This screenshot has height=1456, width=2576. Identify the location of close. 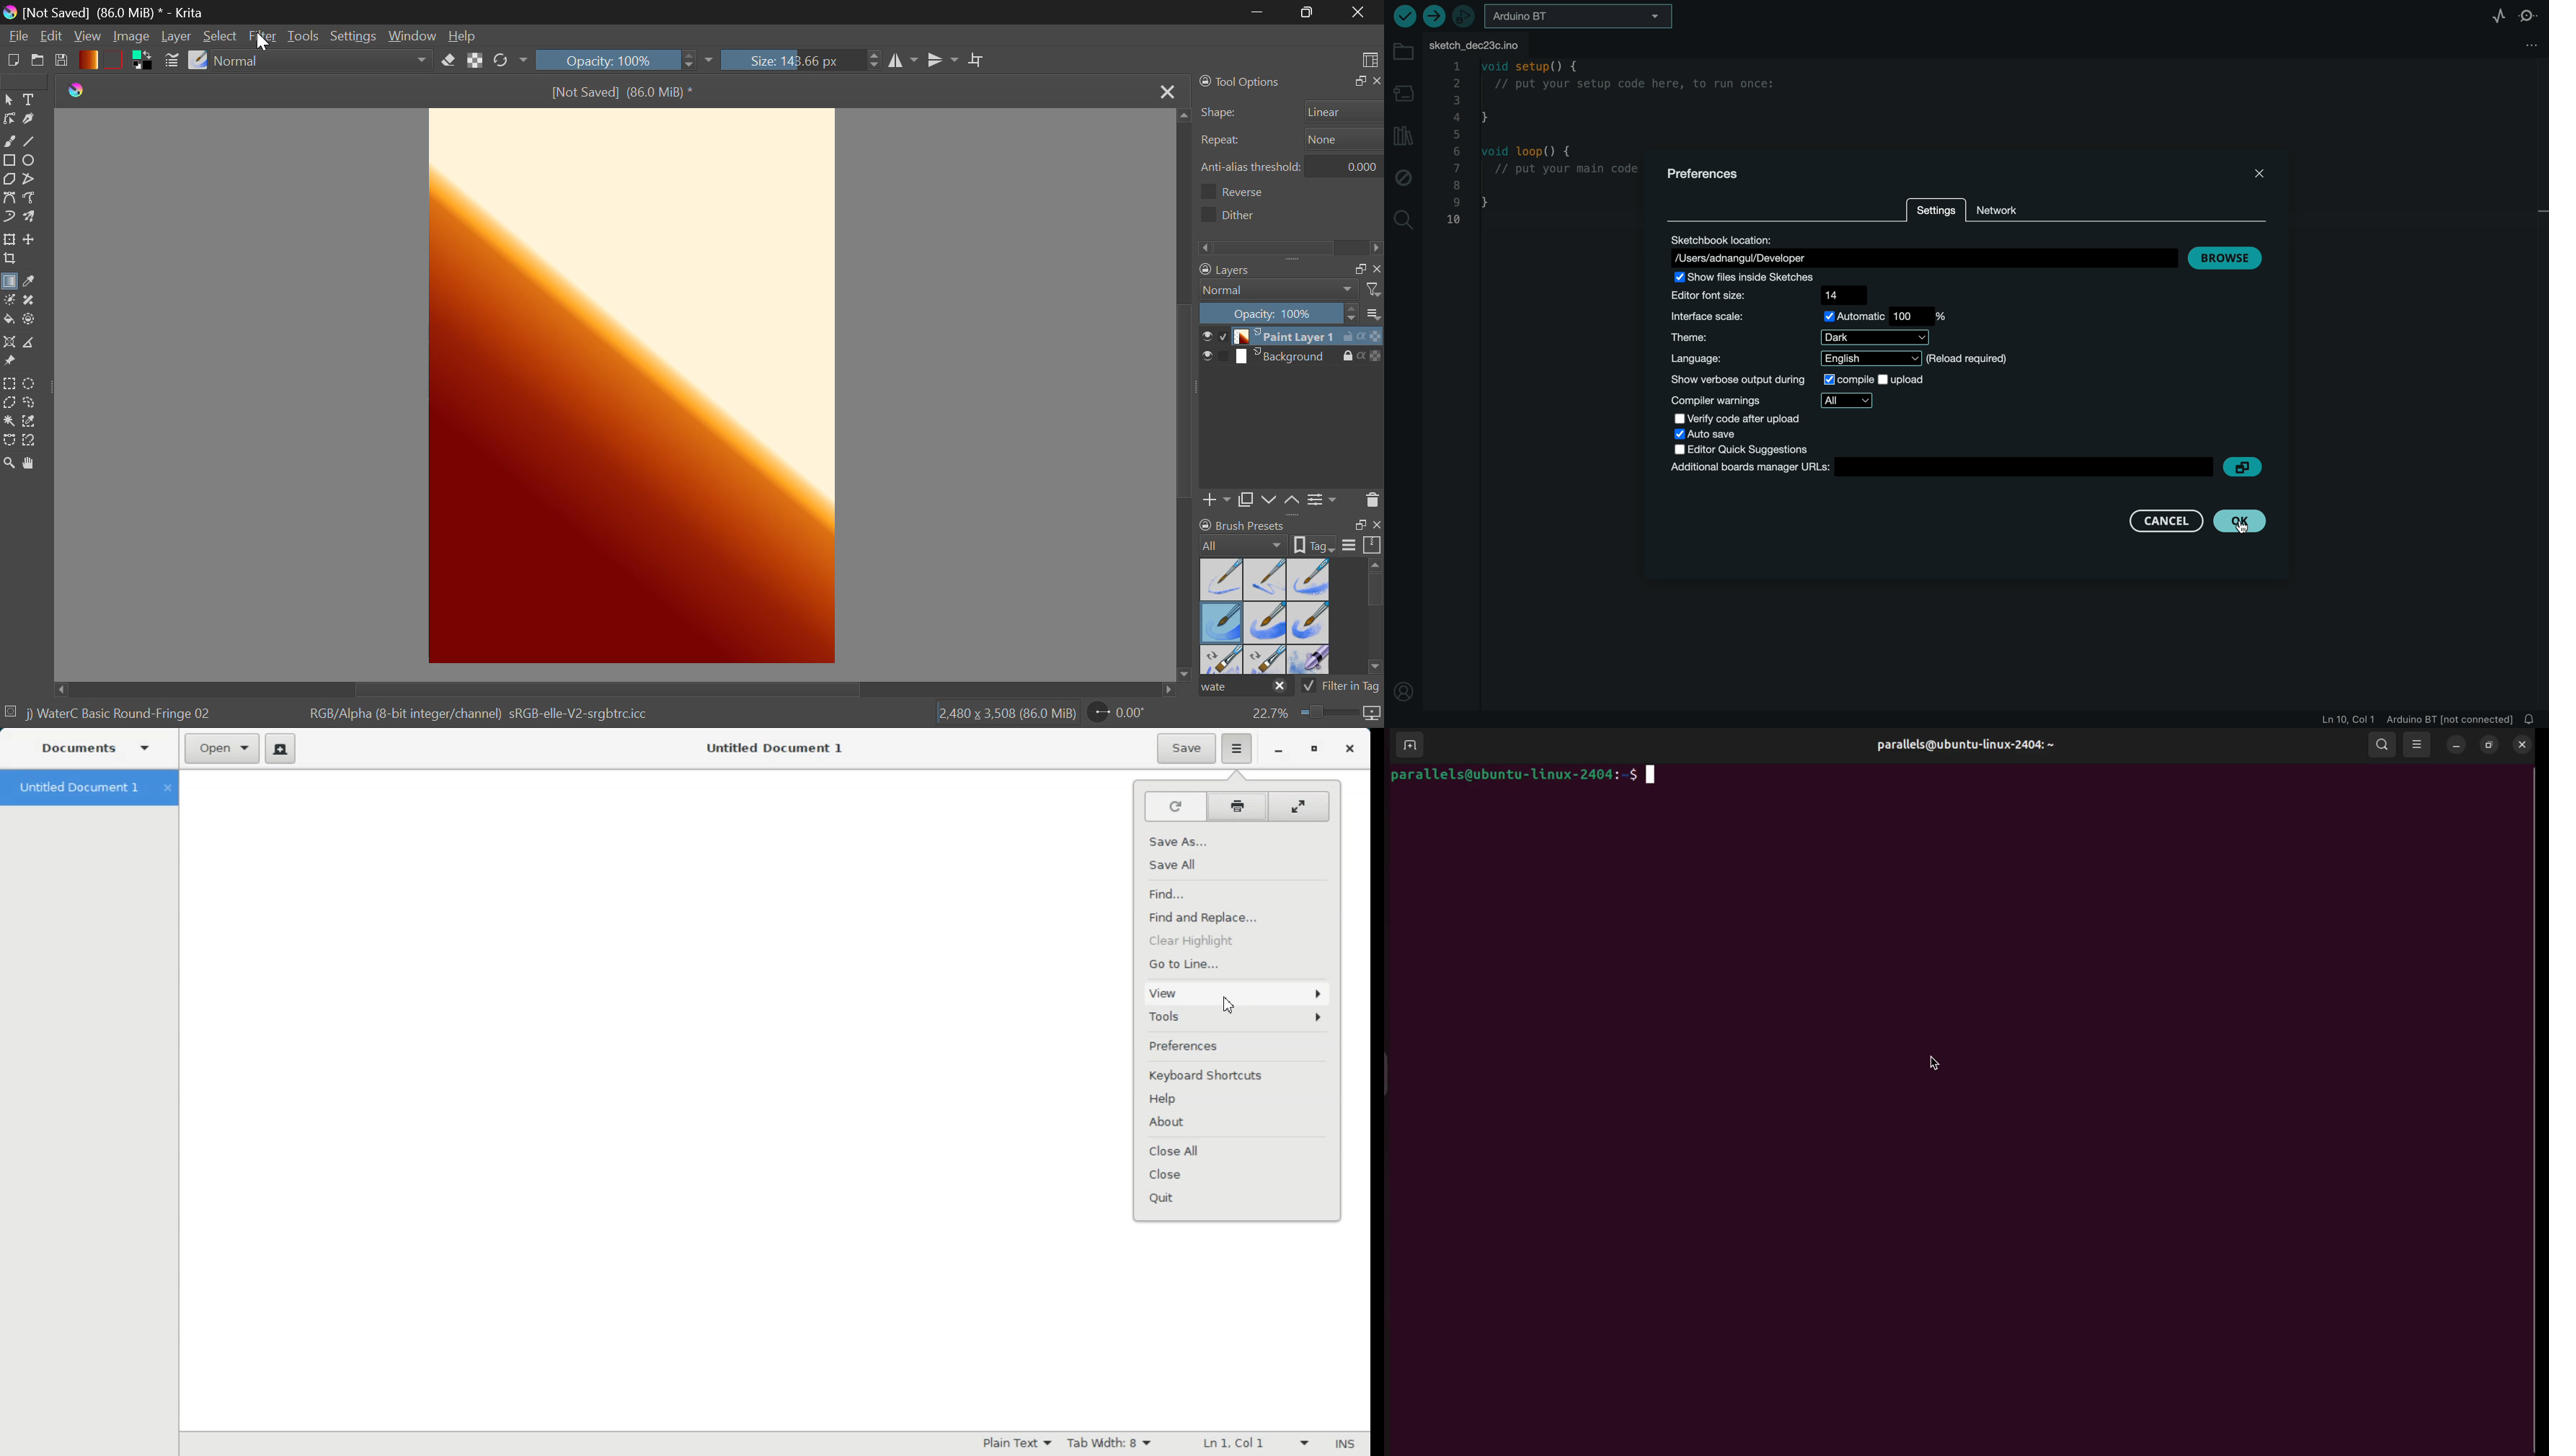
(1375, 526).